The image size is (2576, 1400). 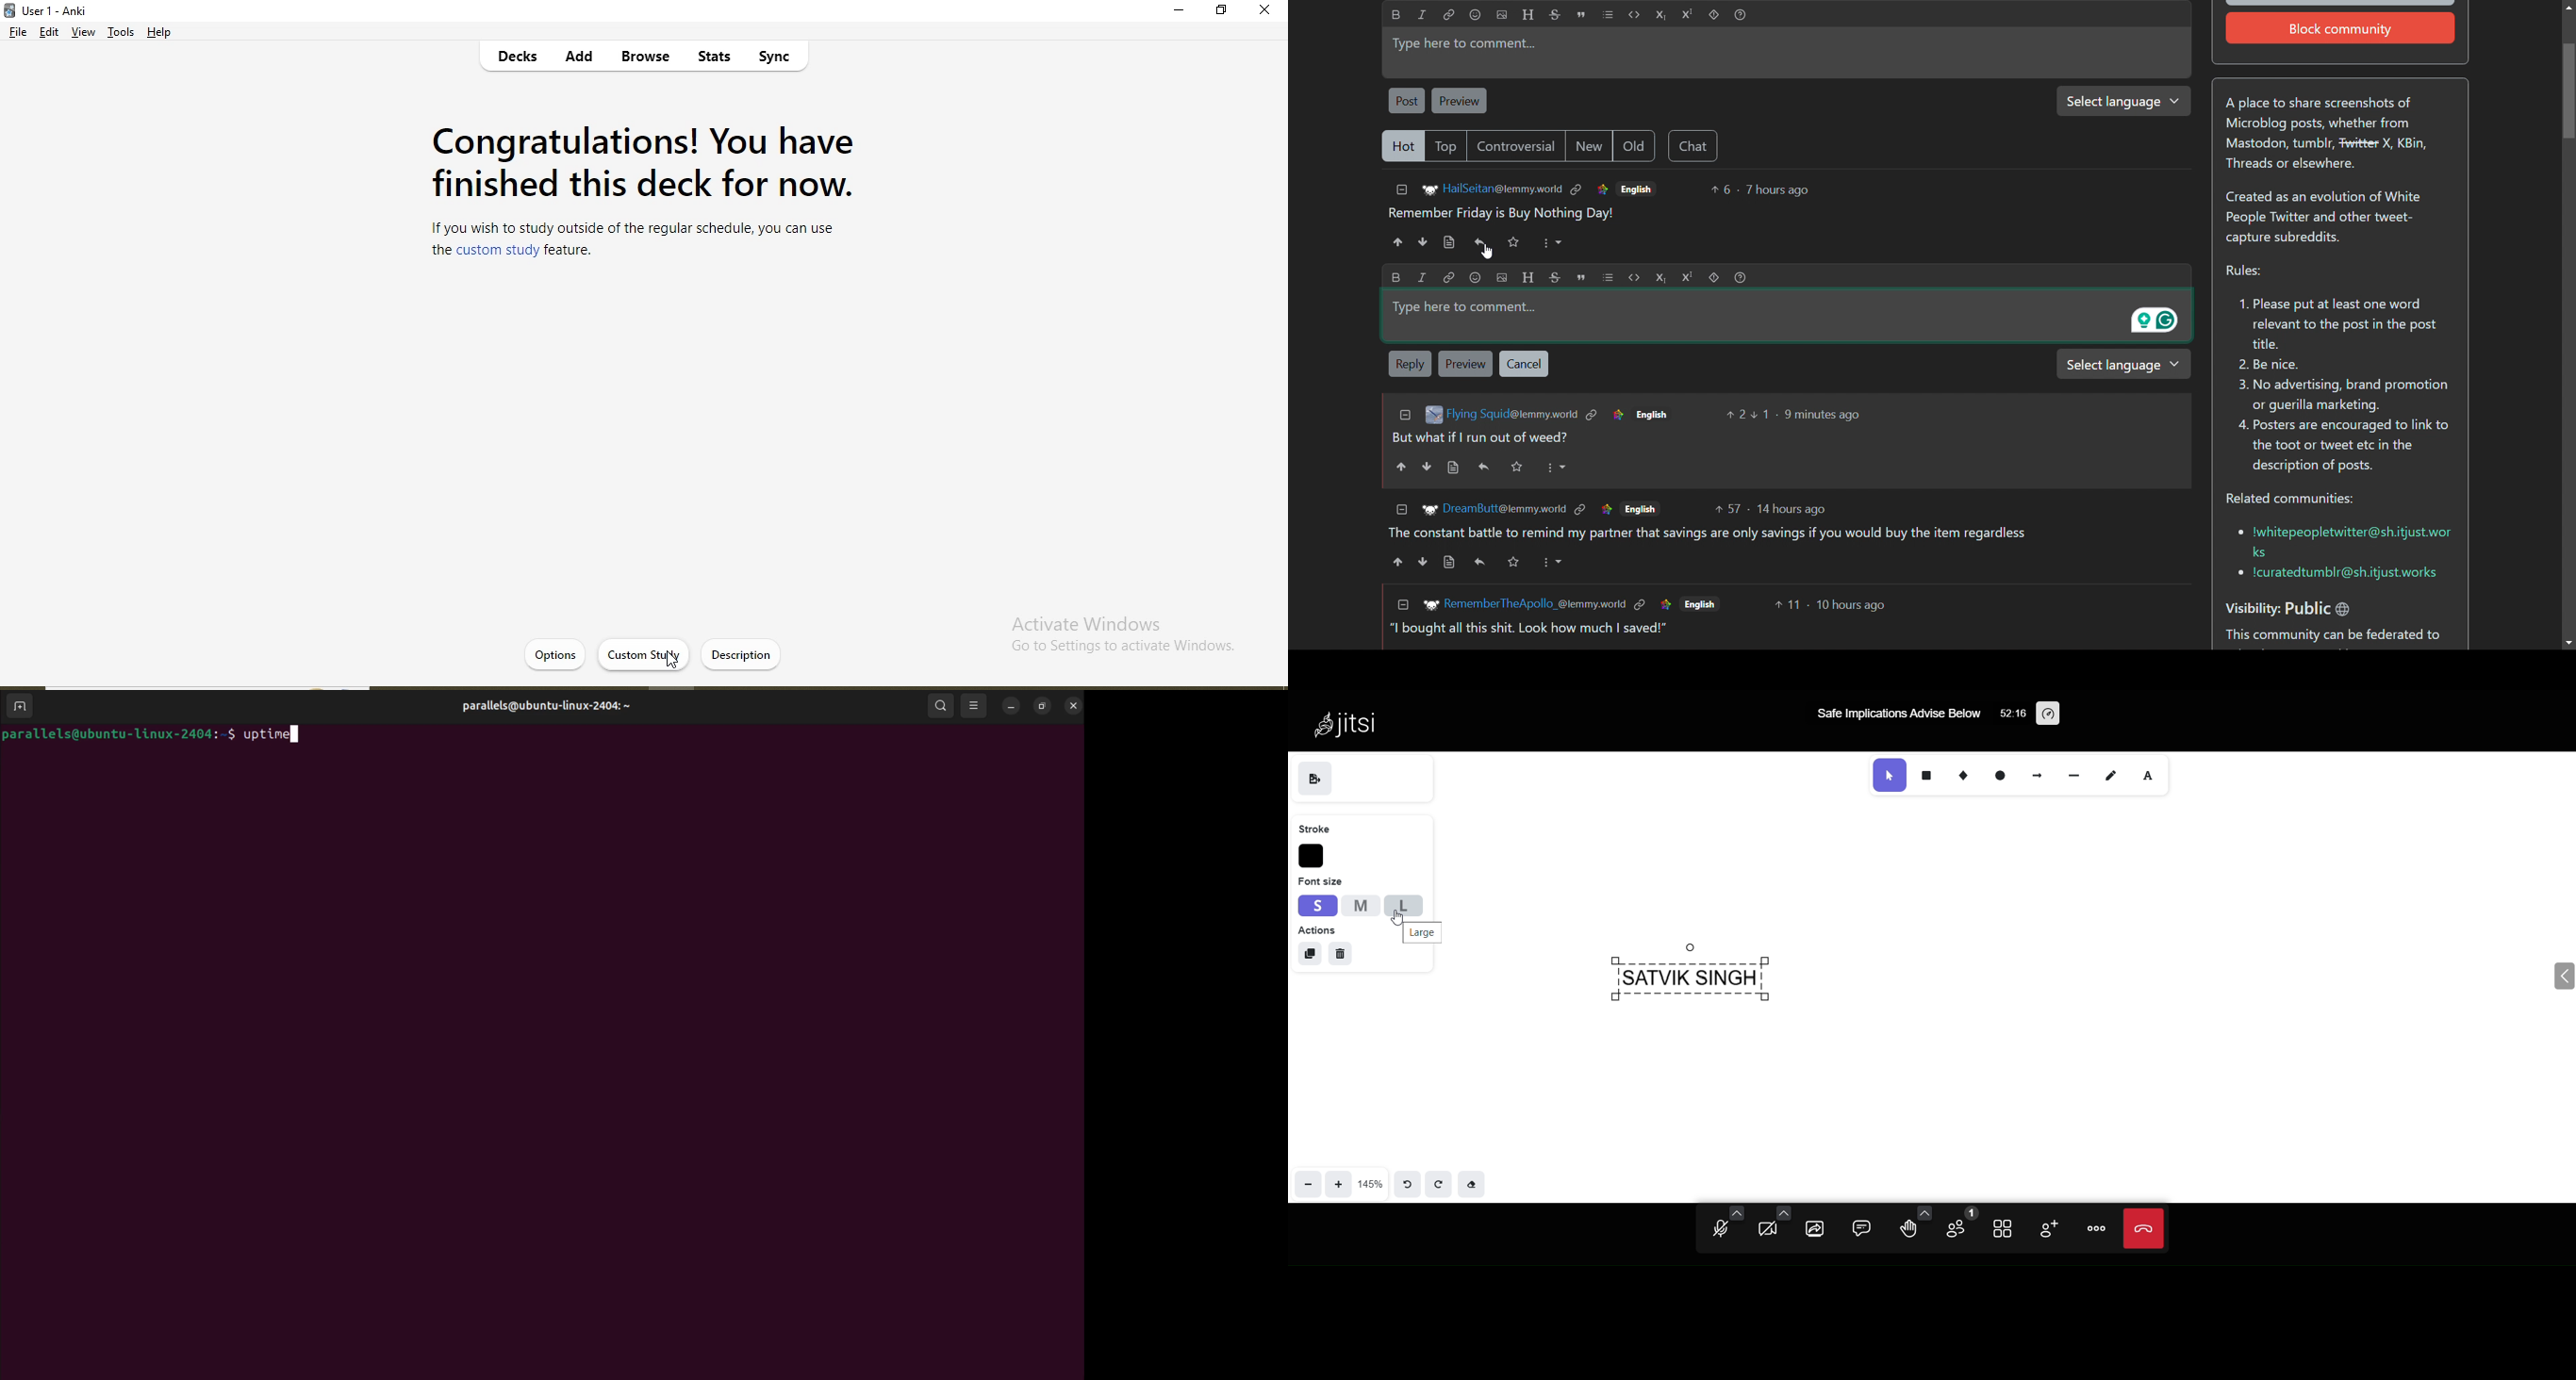 I want to click on language, so click(x=1699, y=607).